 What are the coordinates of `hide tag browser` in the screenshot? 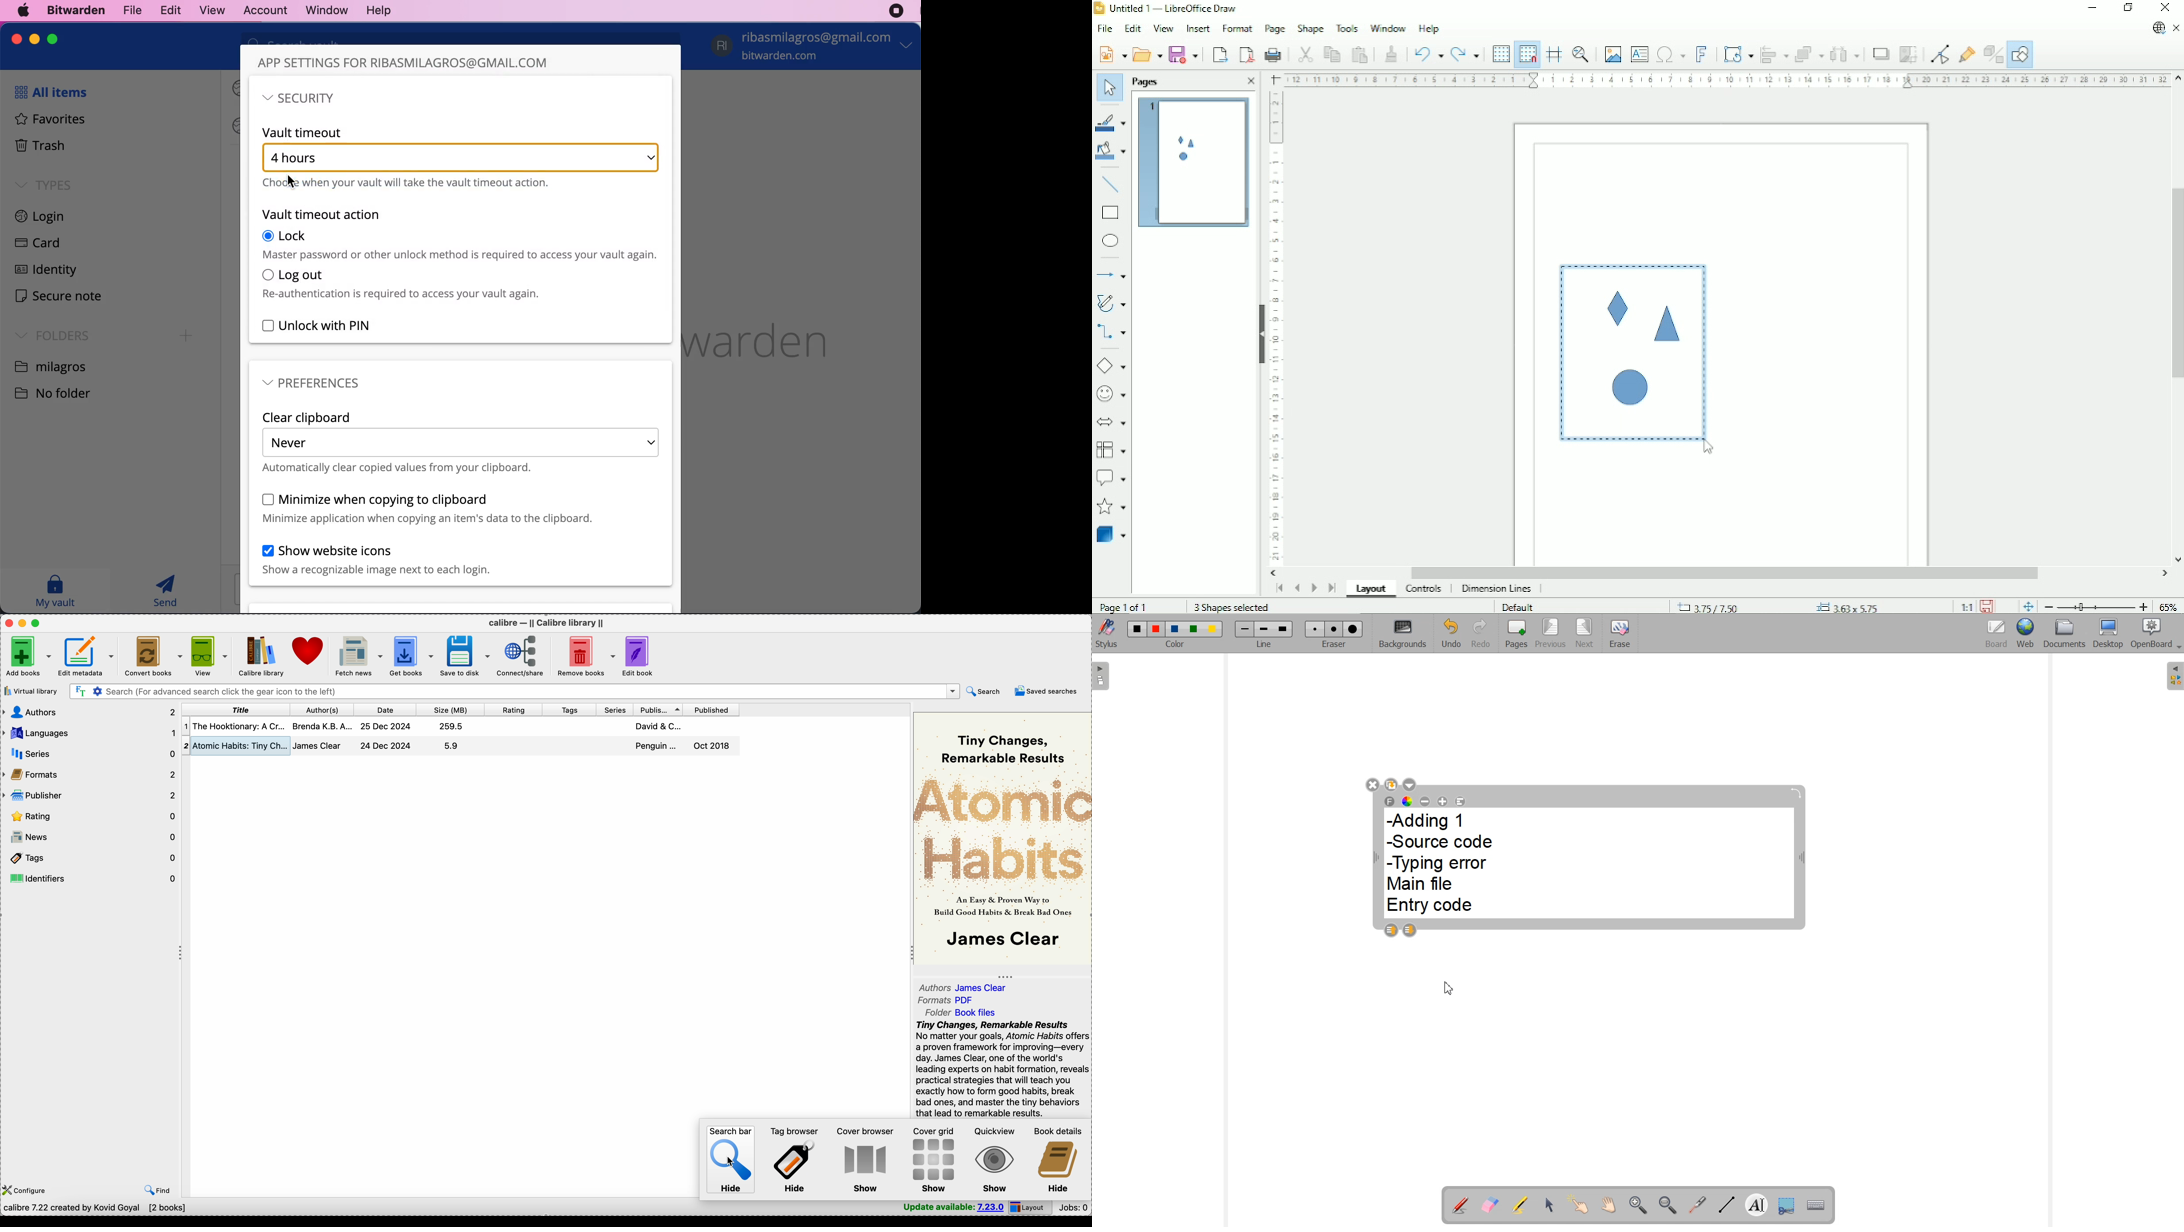 It's located at (794, 1160).